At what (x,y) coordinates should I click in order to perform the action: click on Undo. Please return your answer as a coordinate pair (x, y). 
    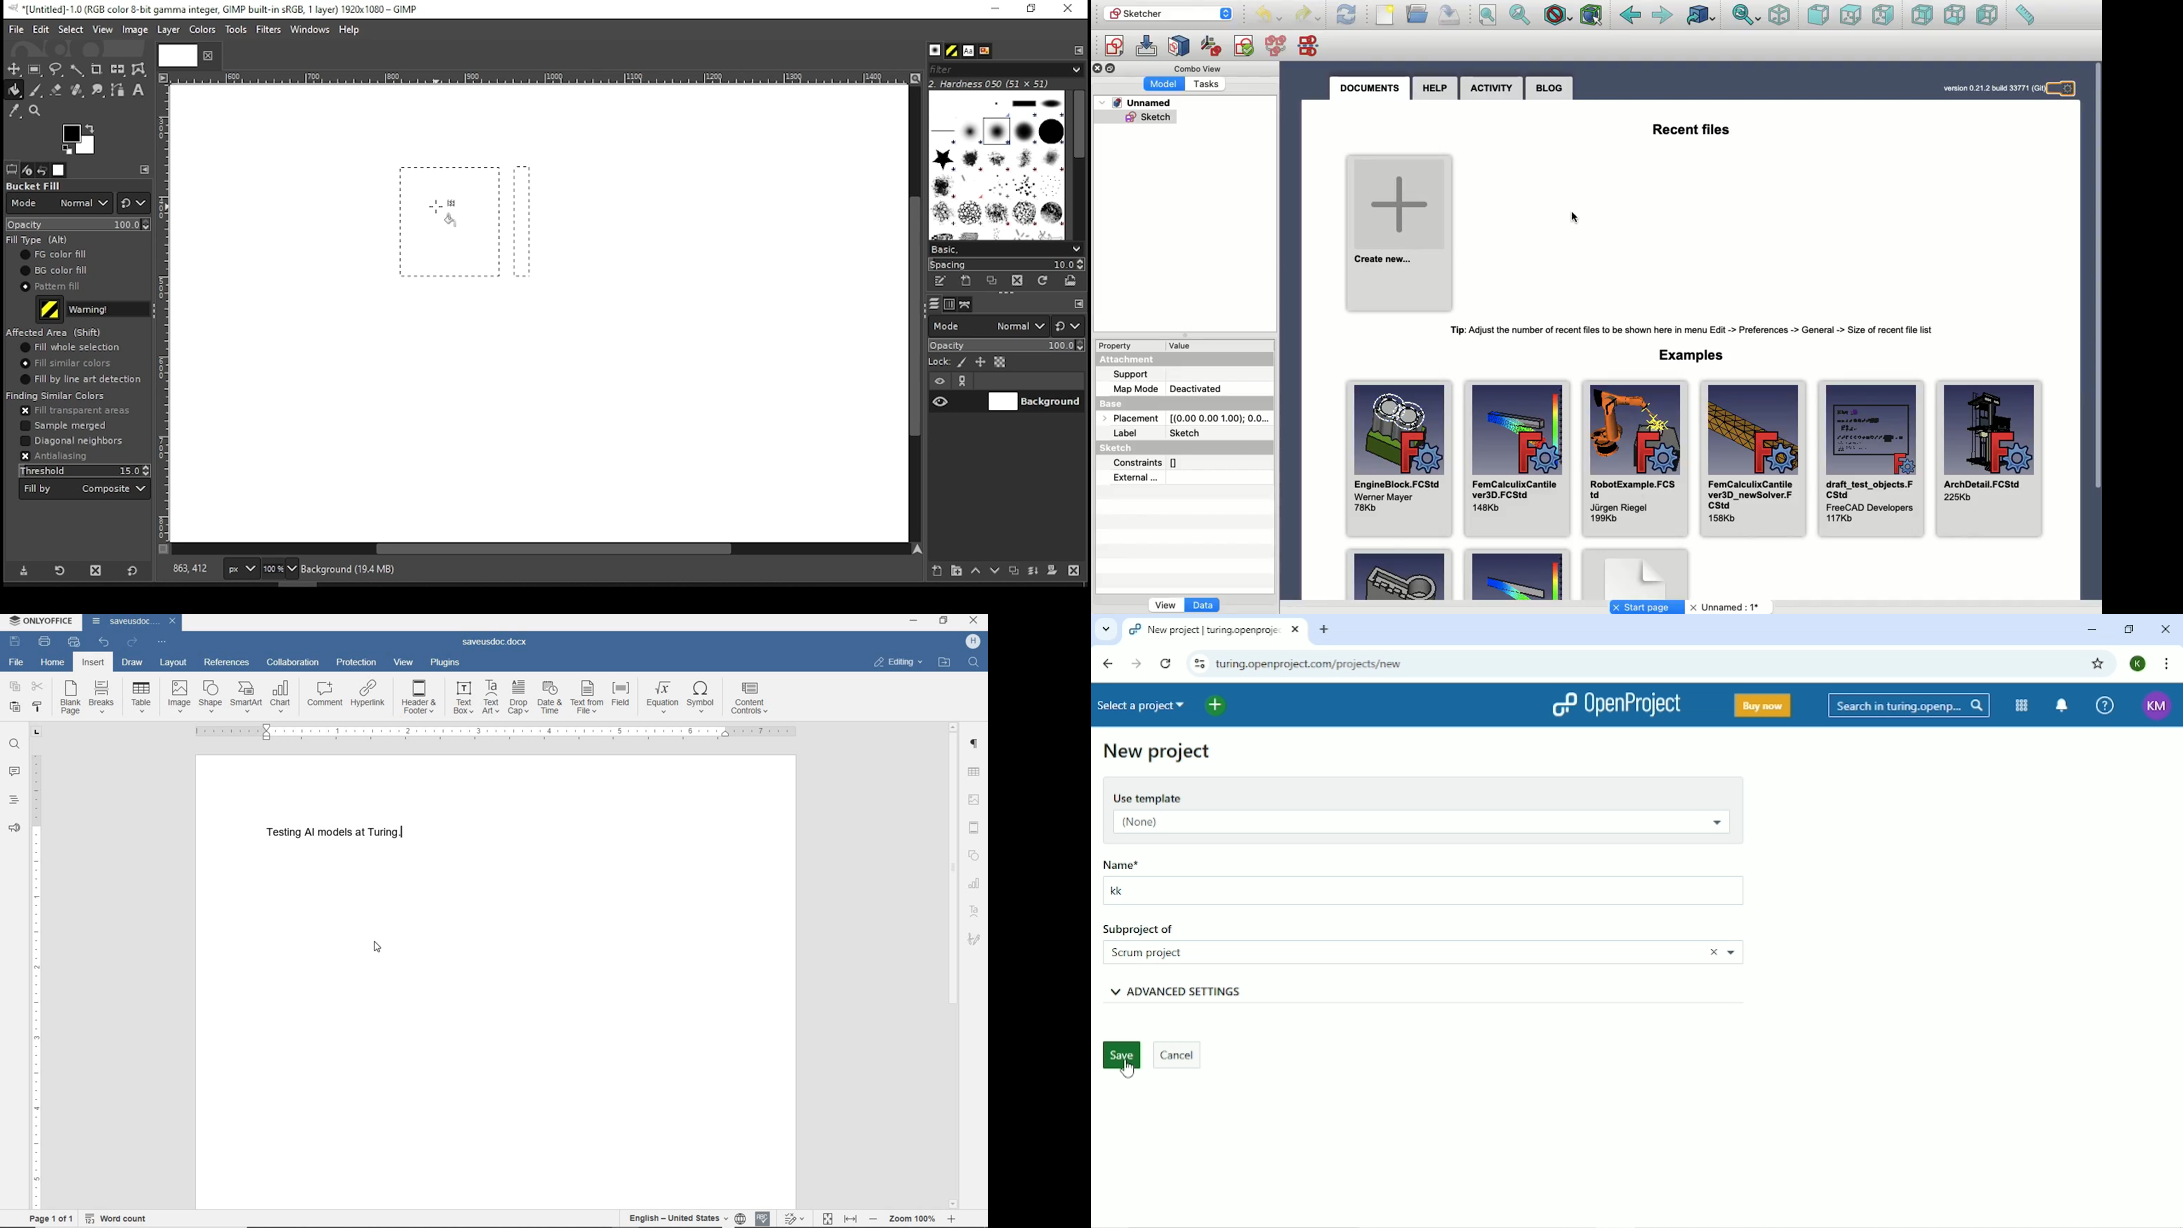
    Looking at the image, I should click on (1271, 15).